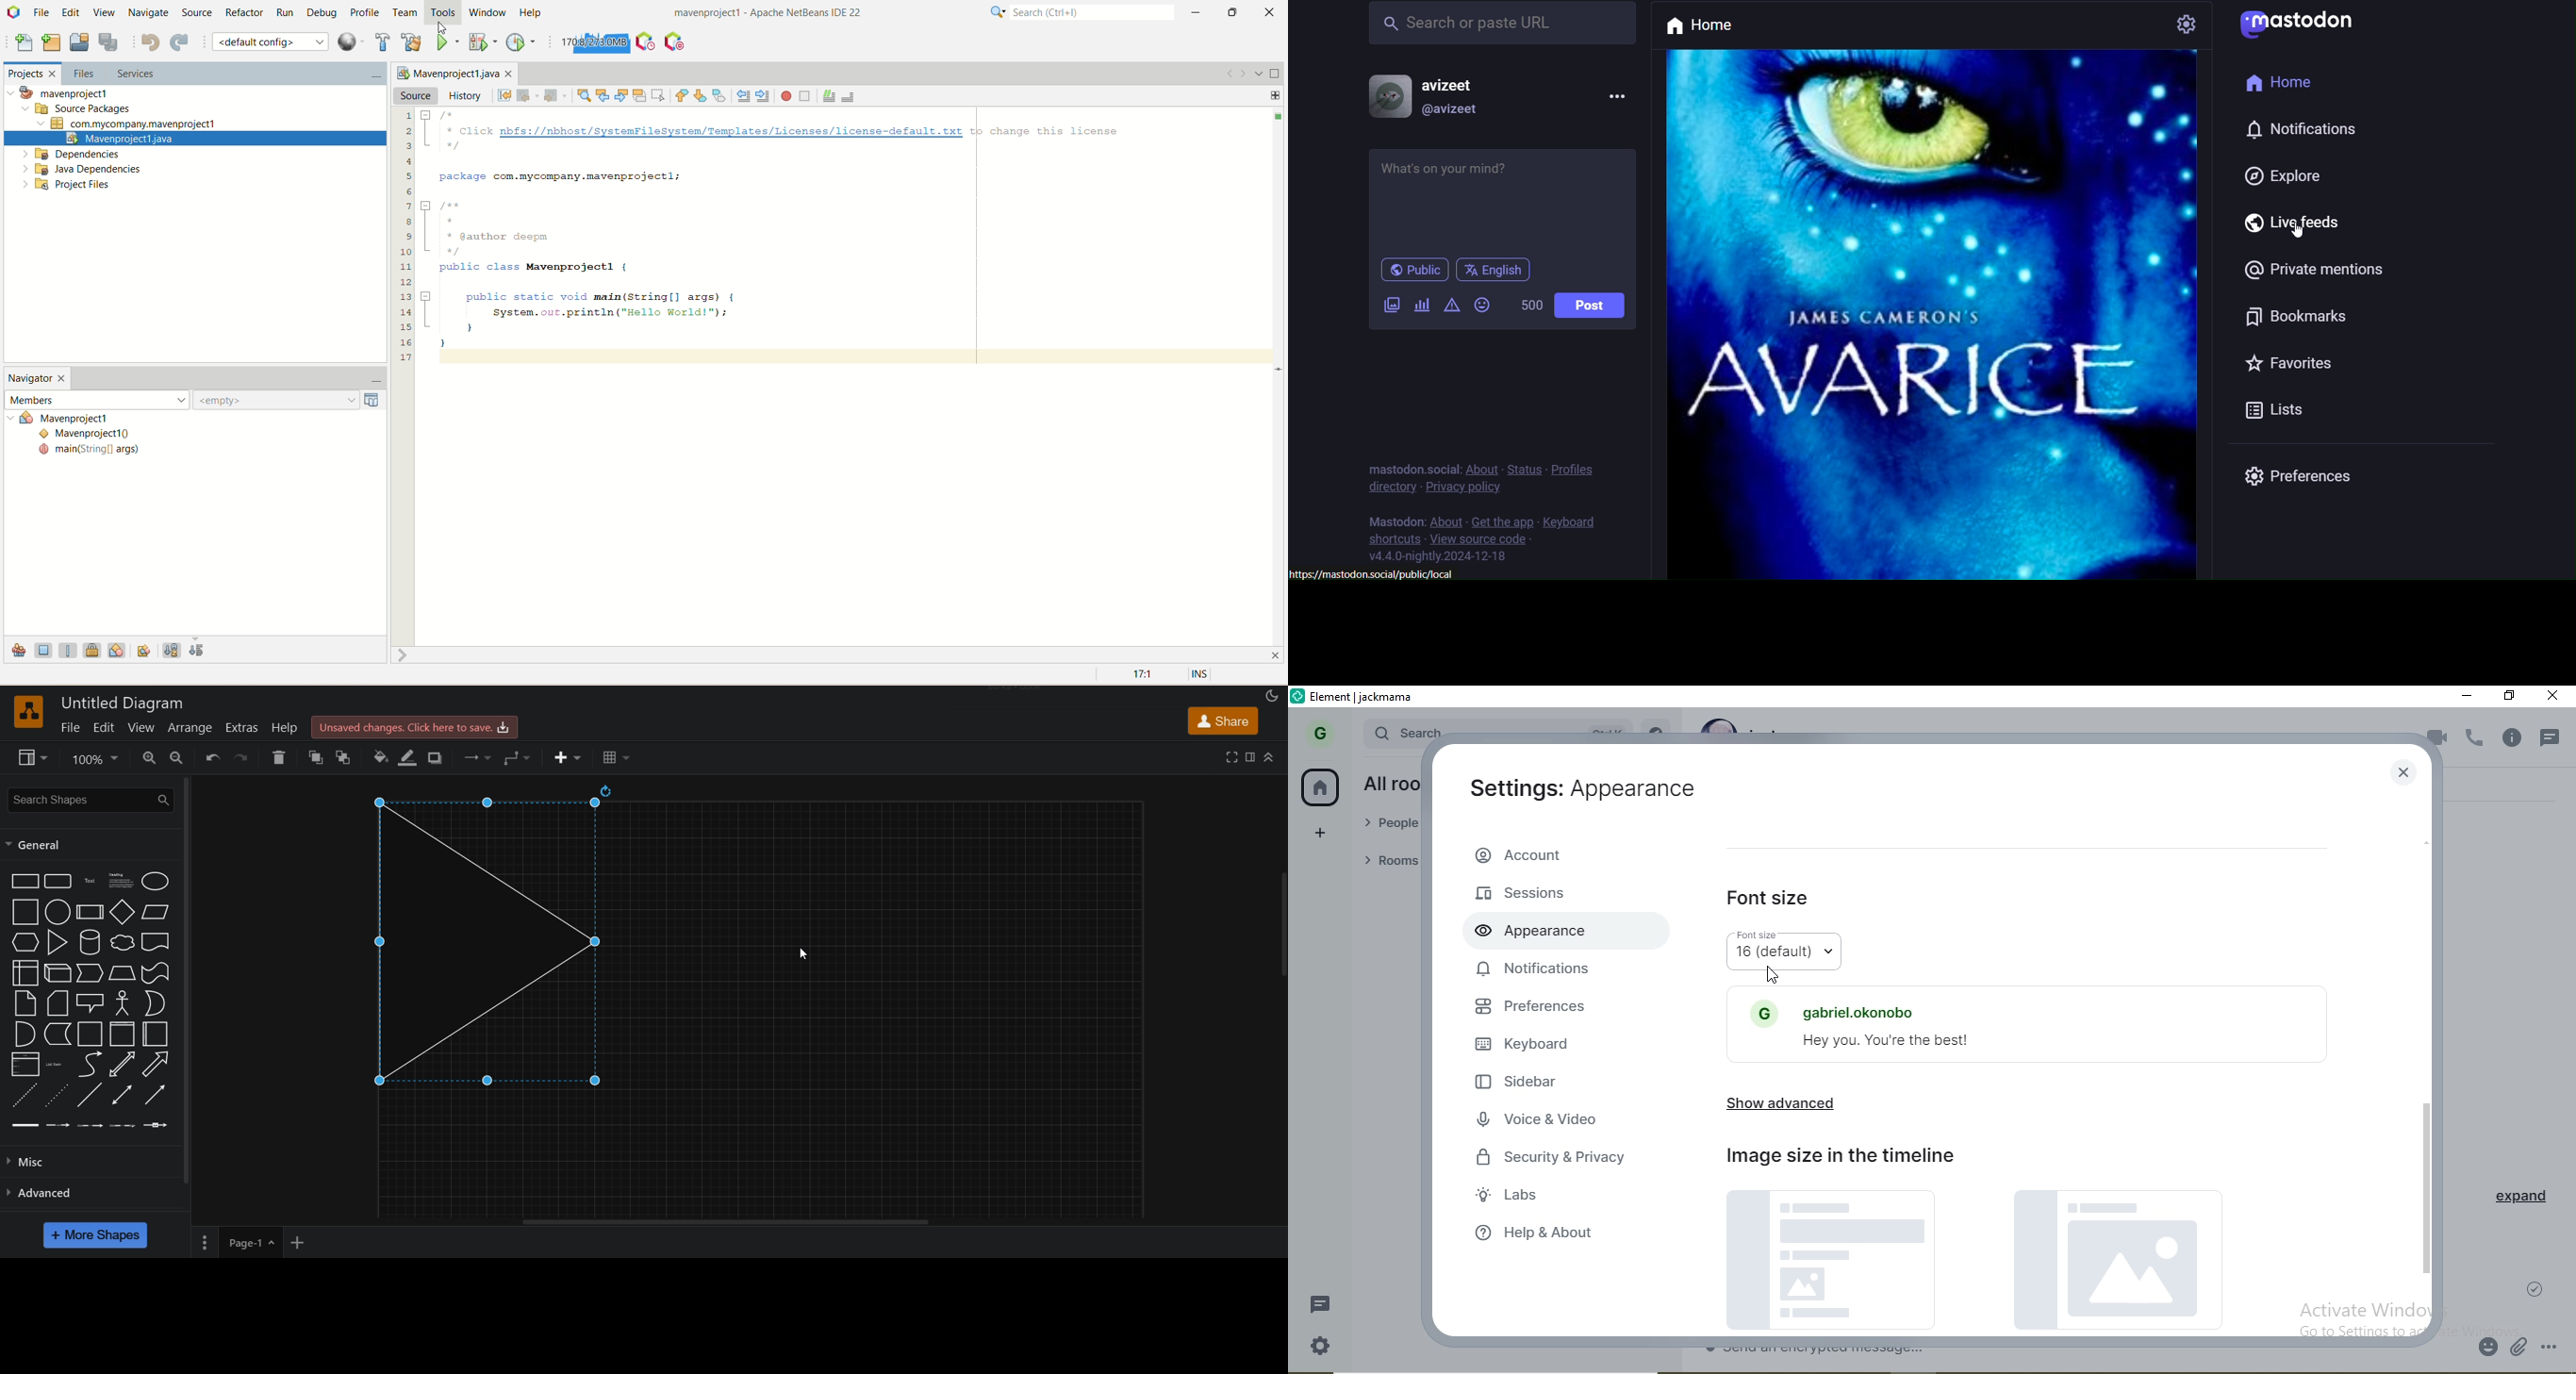 Image resolution: width=2576 pixels, height=1400 pixels. I want to click on process, so click(91, 912).